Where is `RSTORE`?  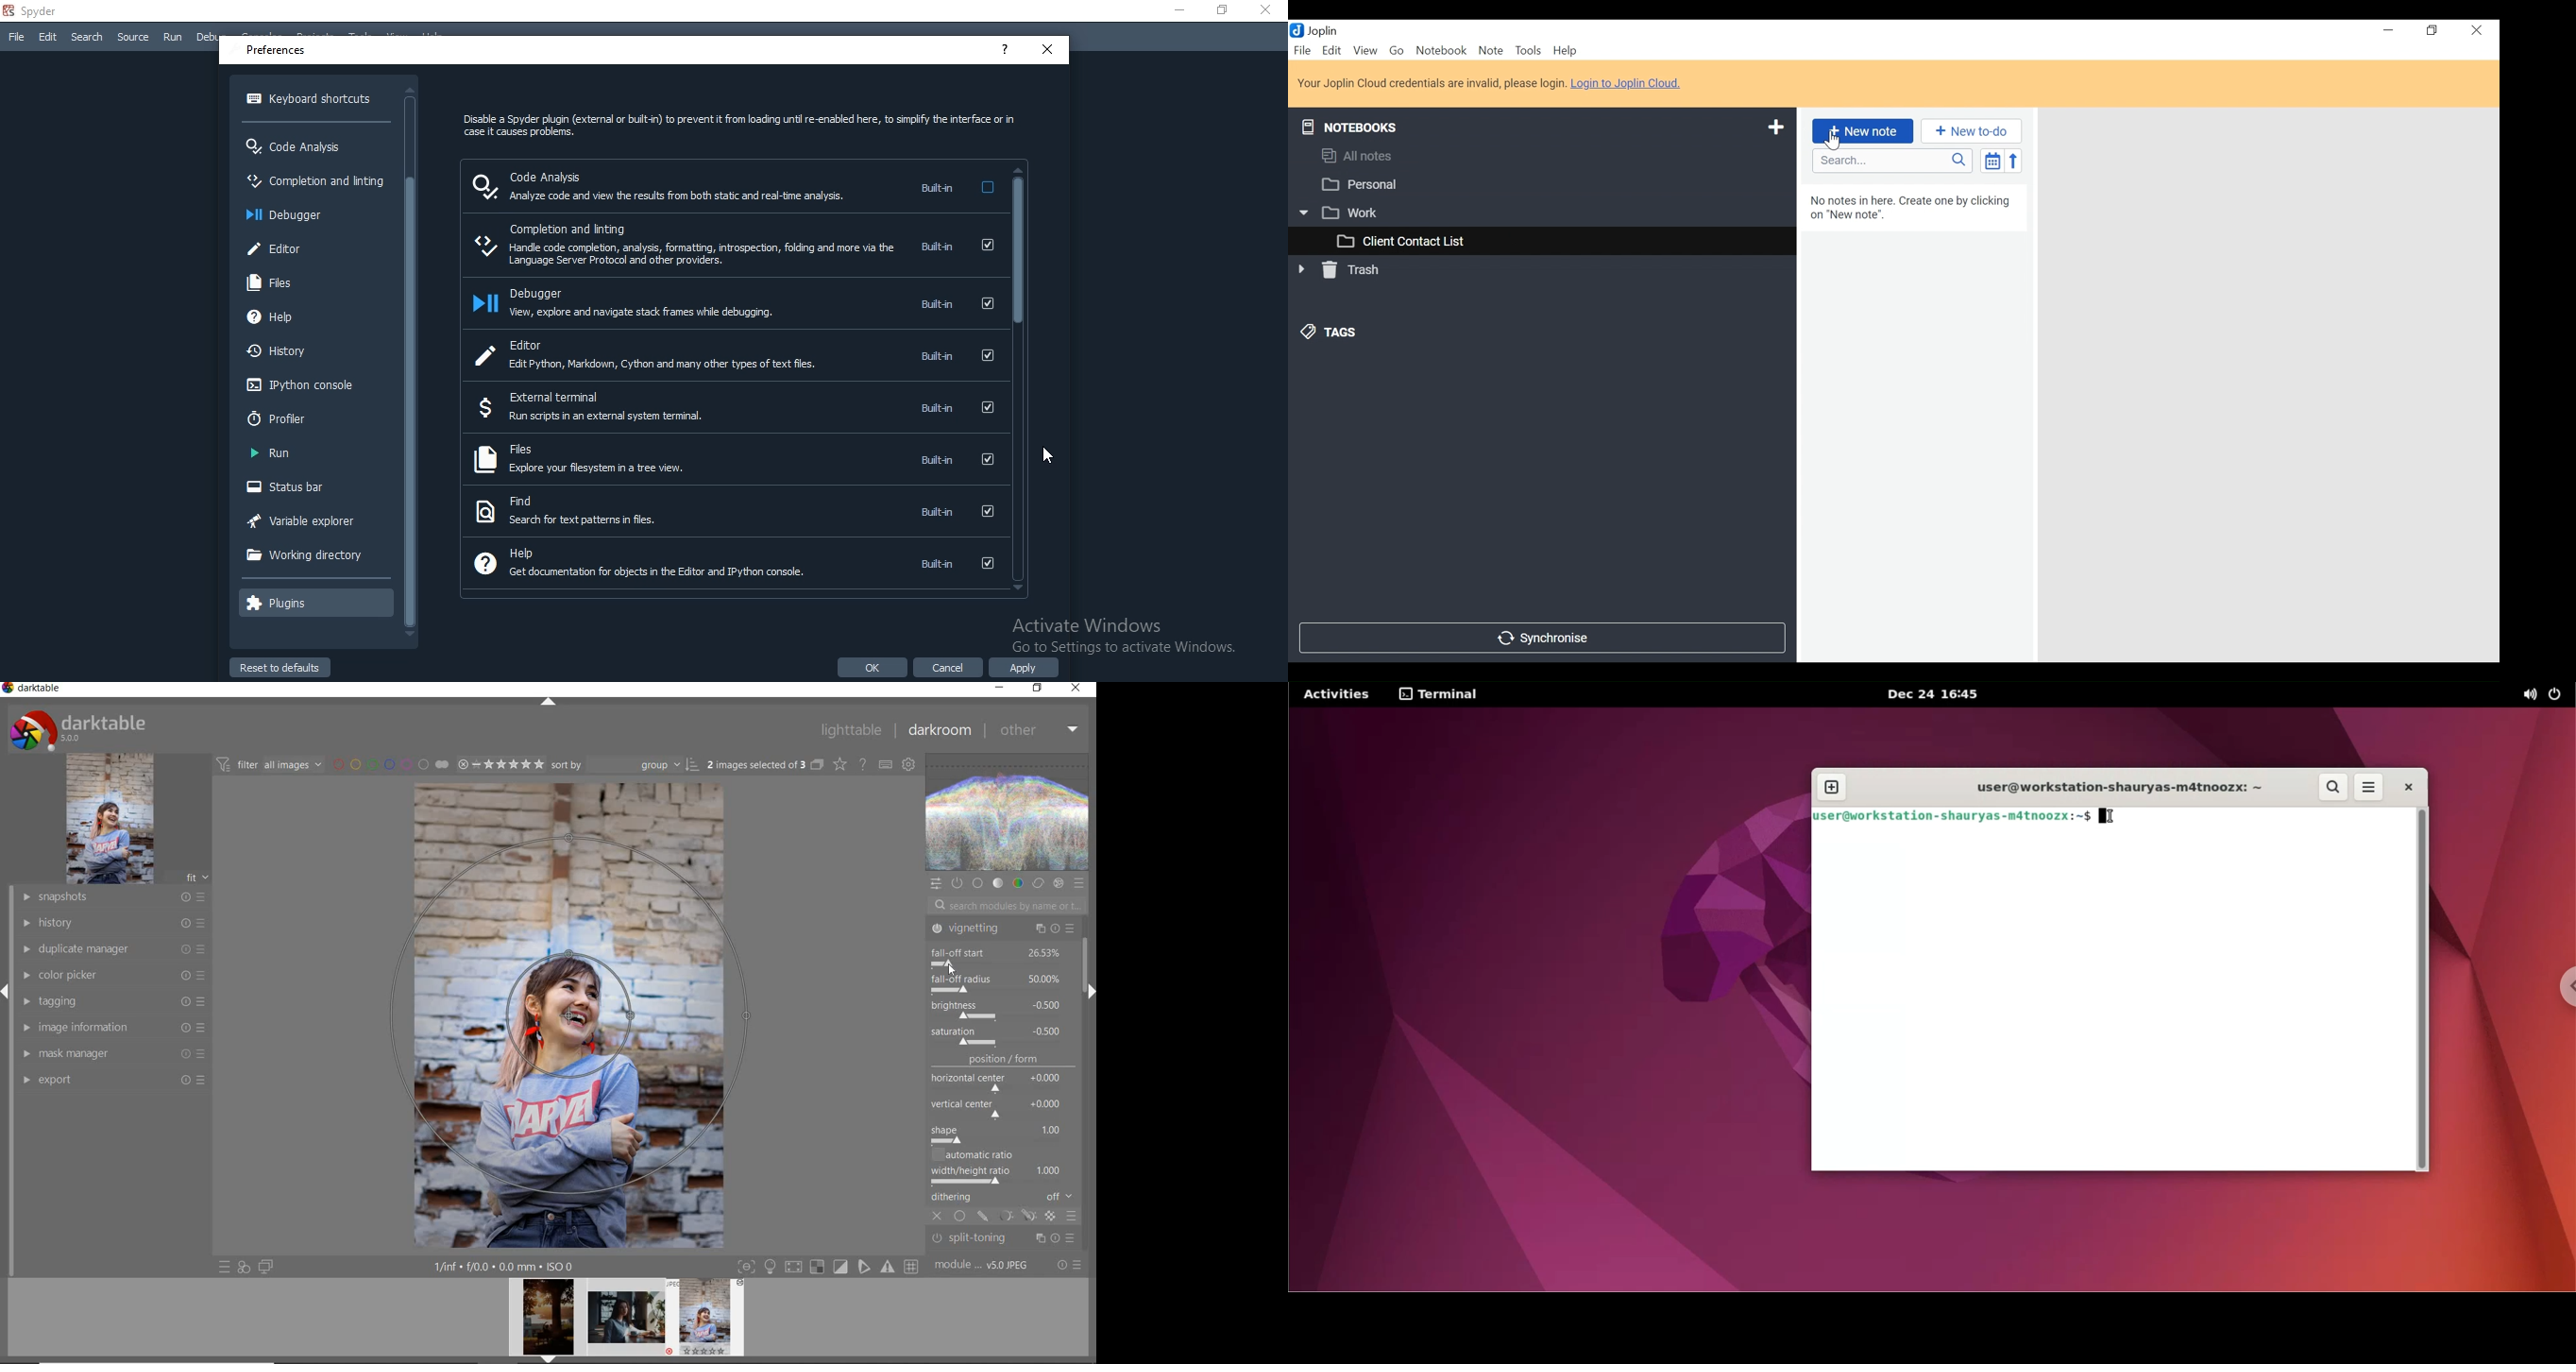
RSTORE is located at coordinates (1036, 689).